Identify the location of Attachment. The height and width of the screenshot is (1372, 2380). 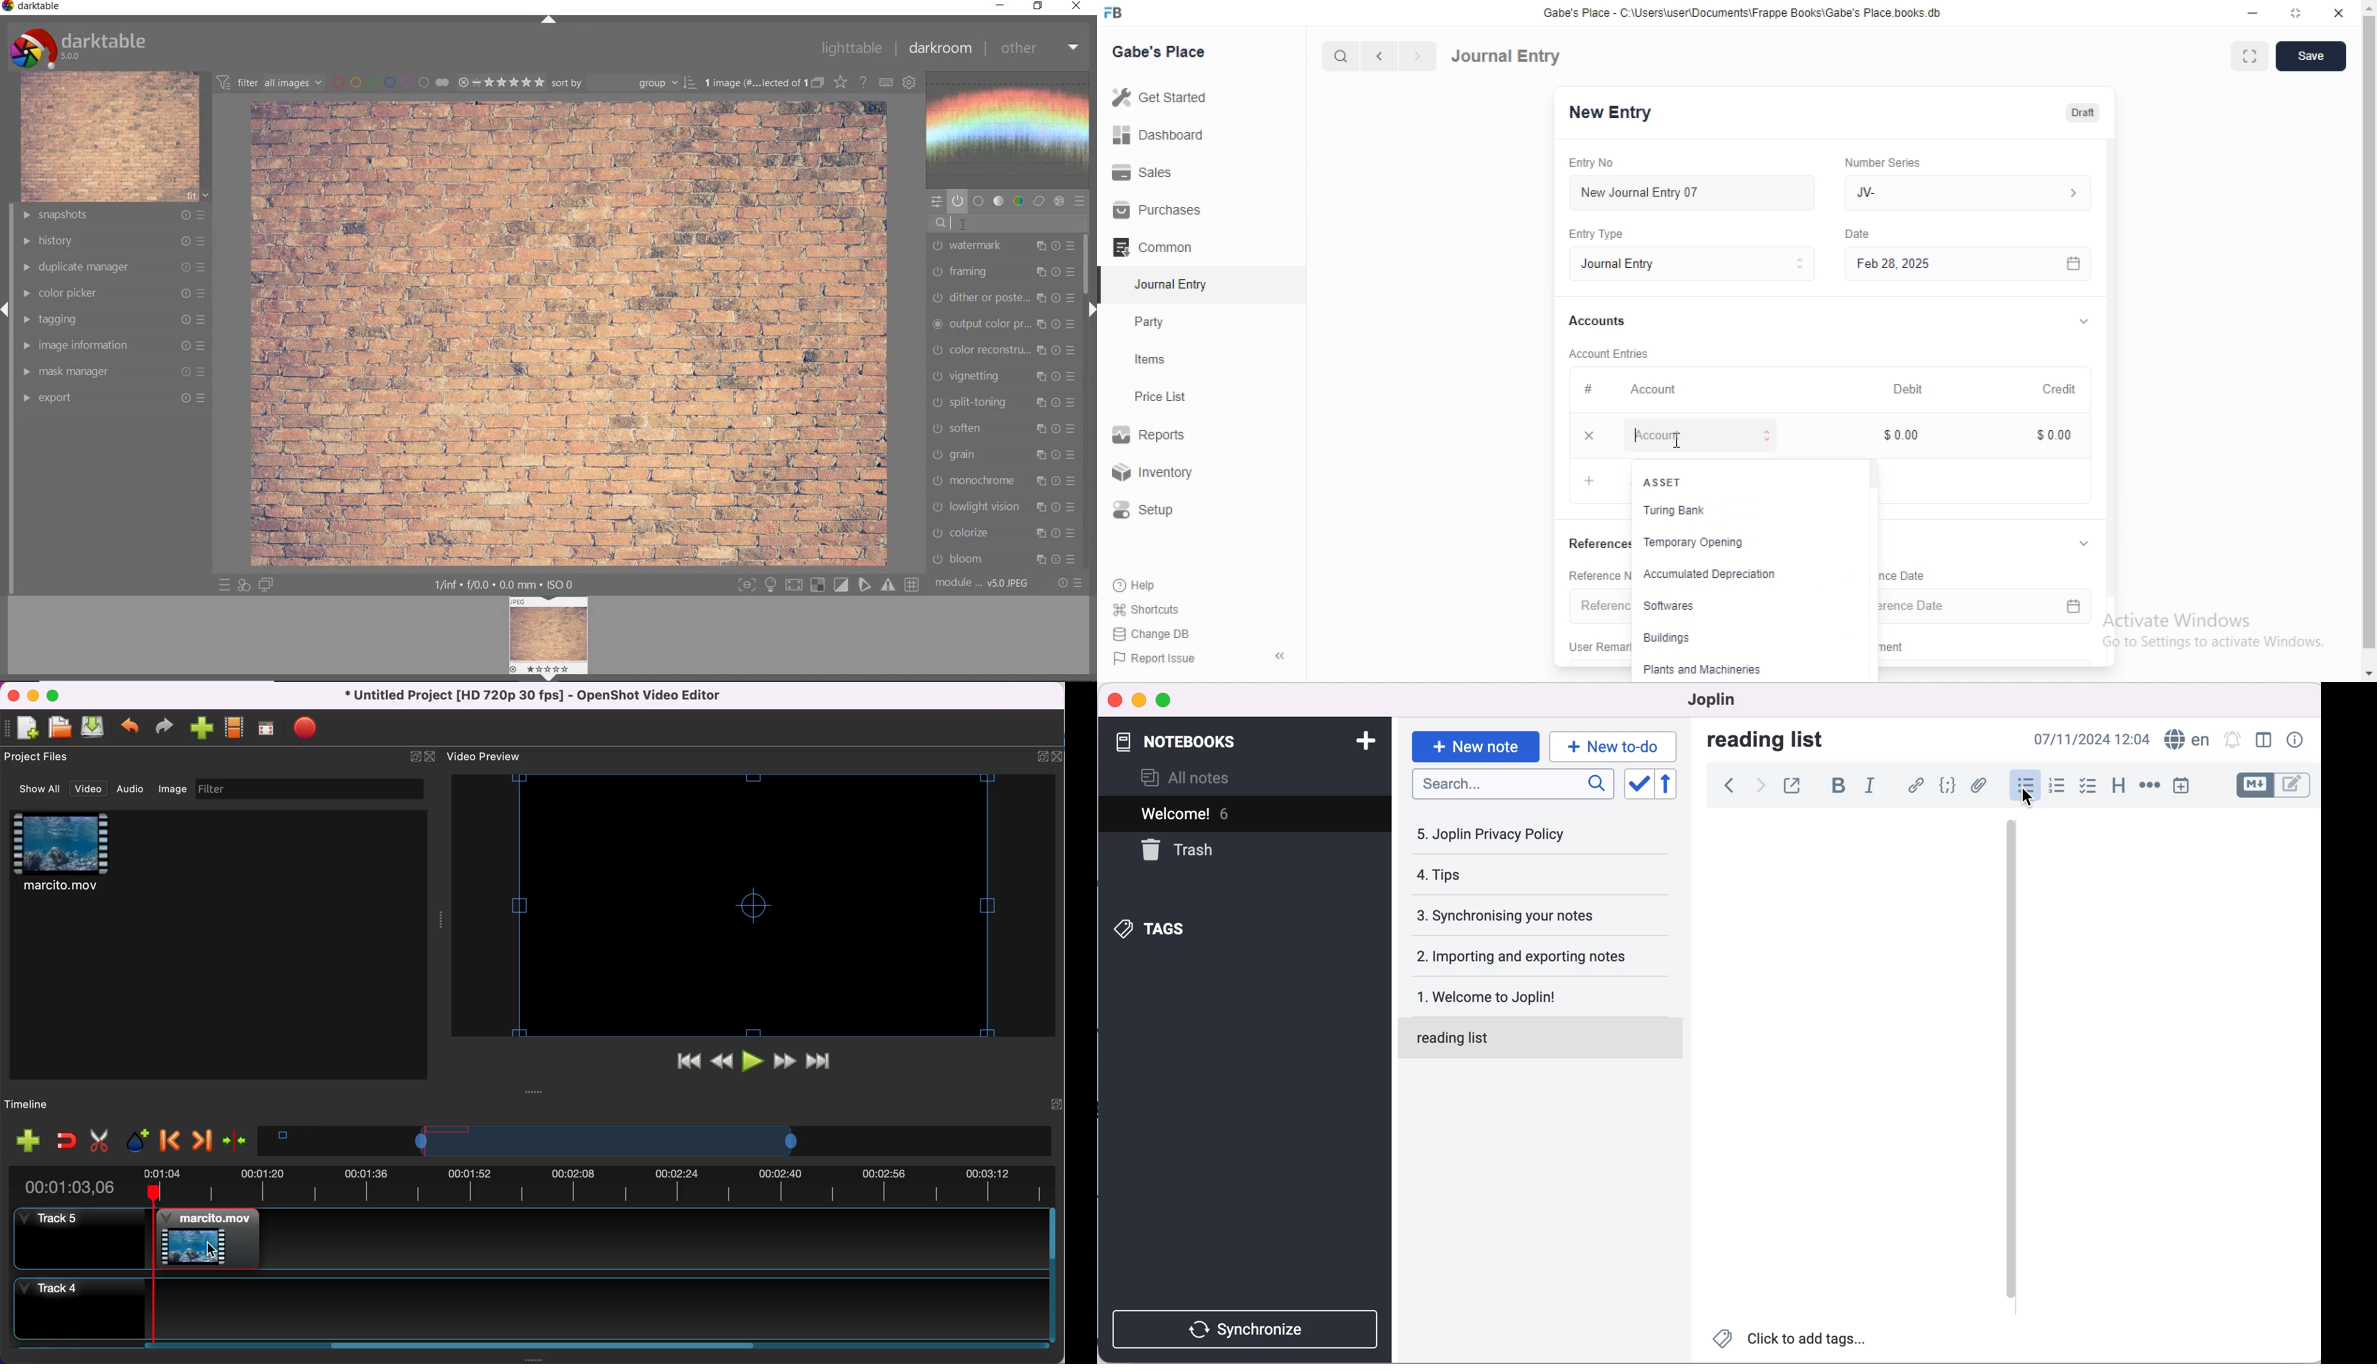
(1898, 647).